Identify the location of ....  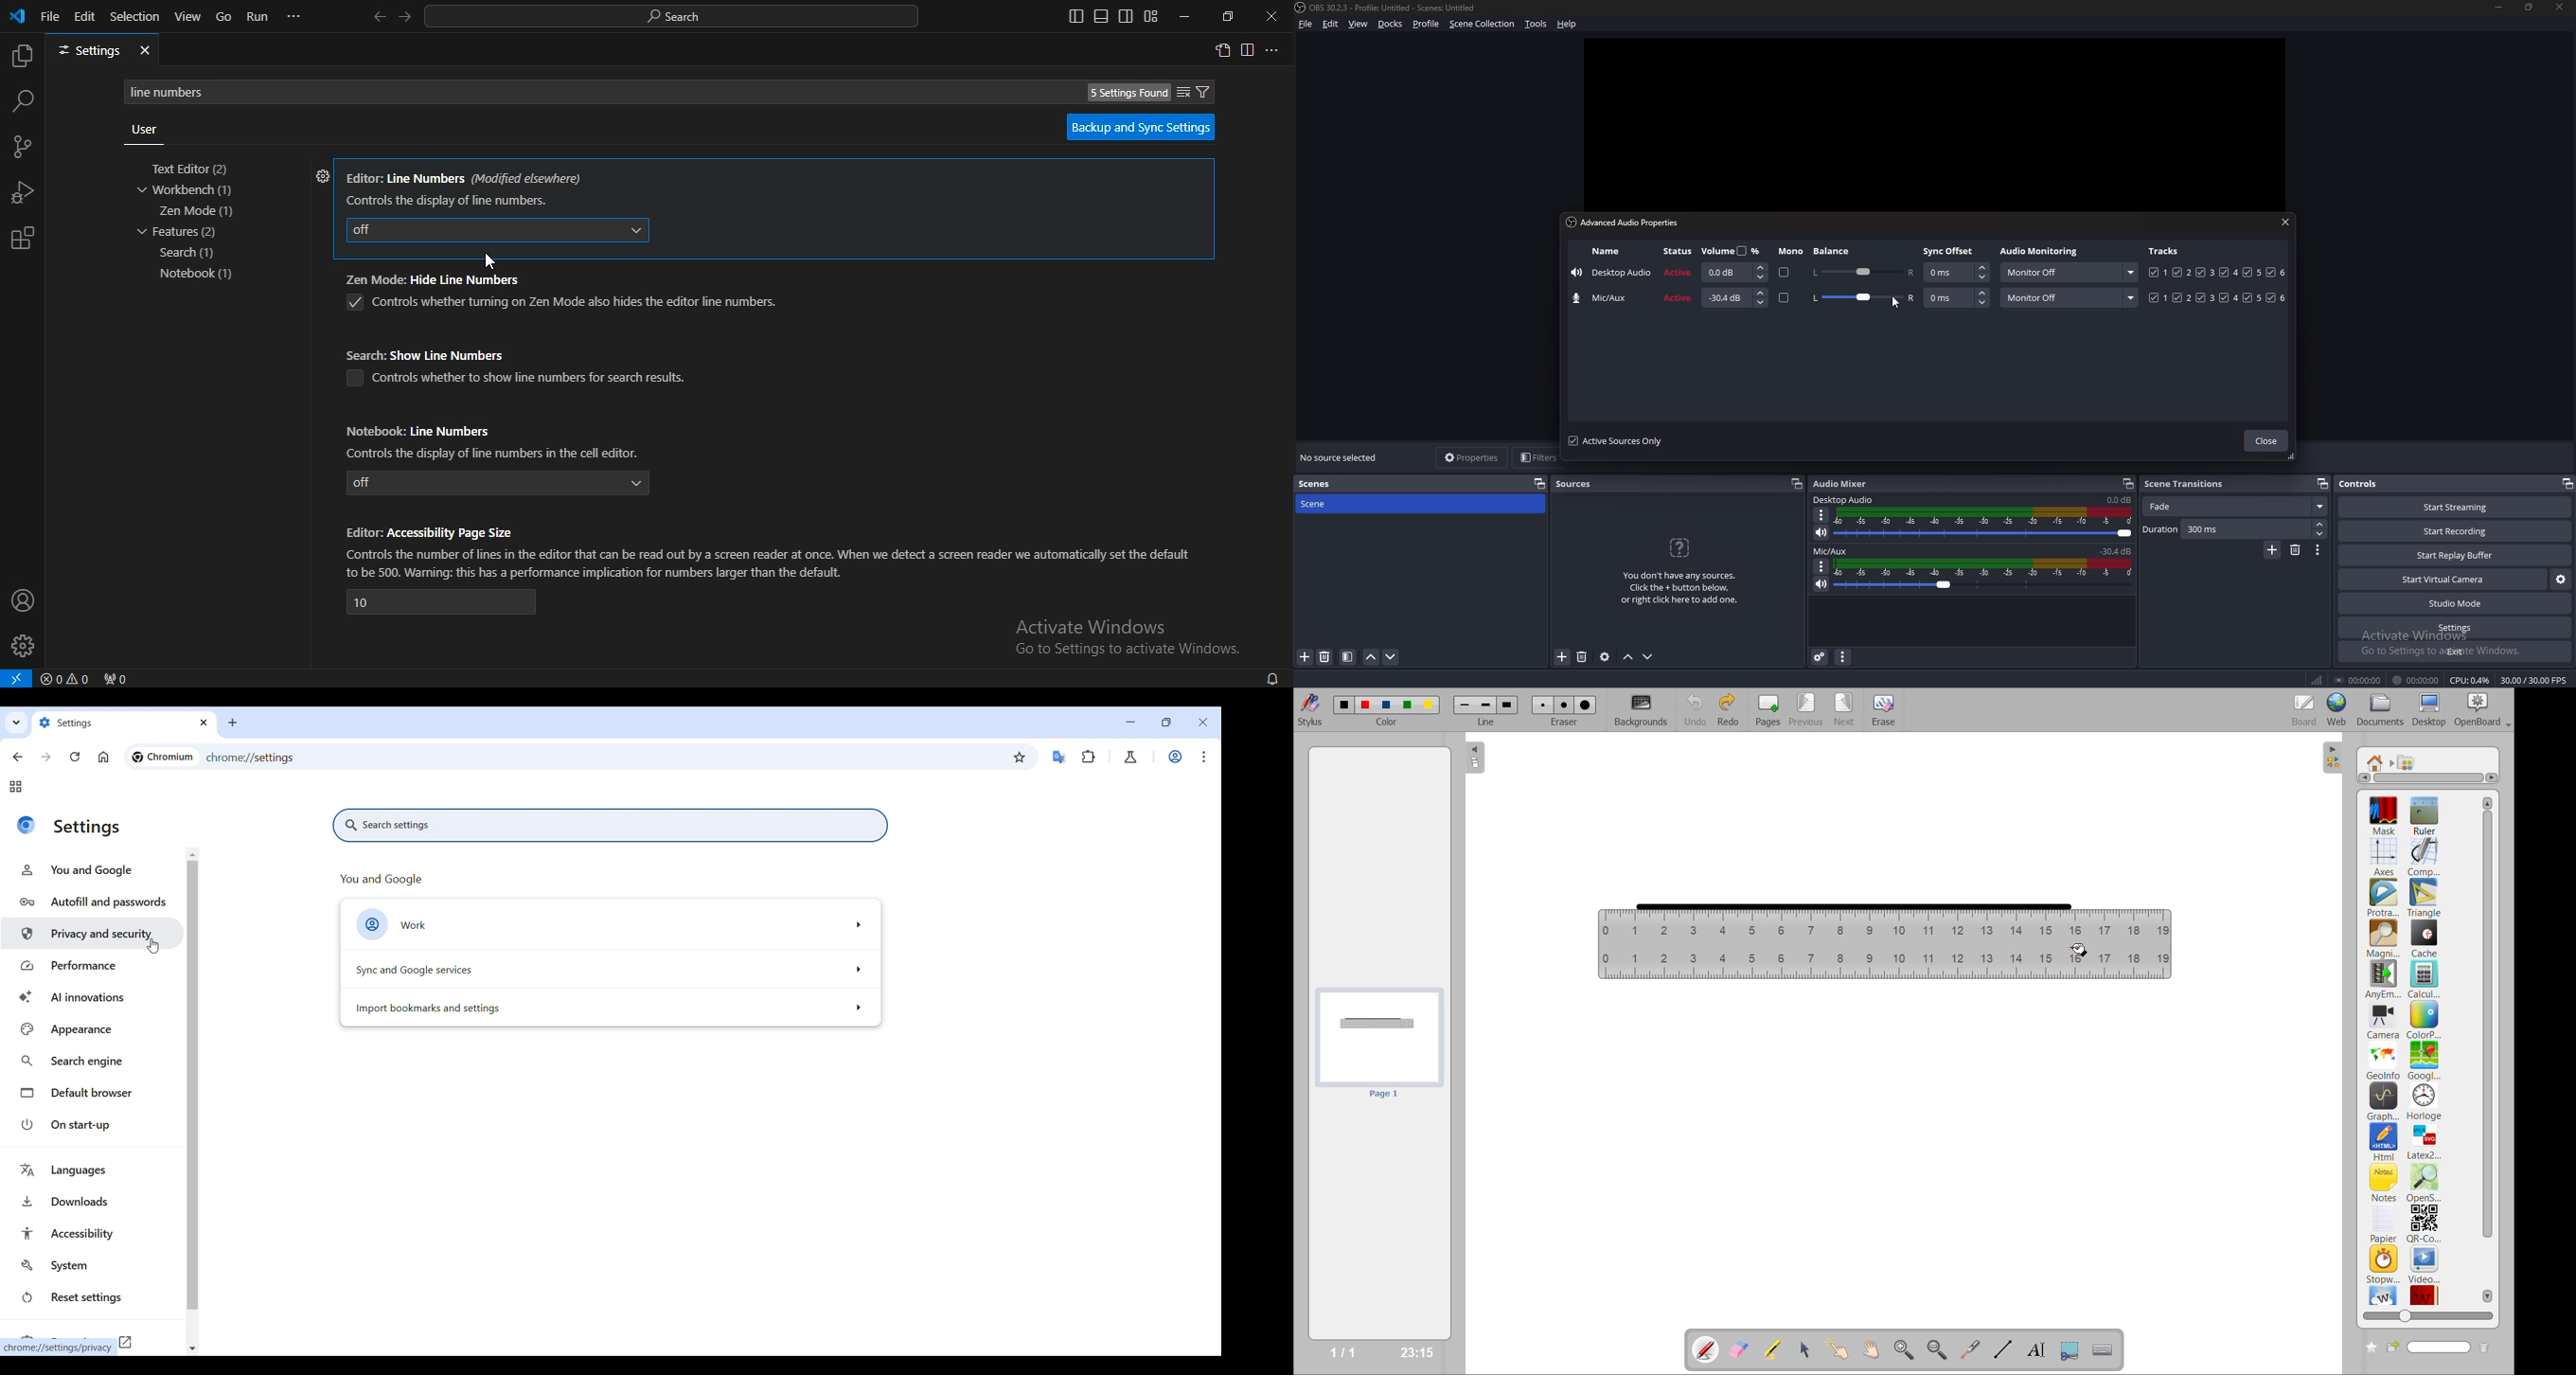
(294, 16).